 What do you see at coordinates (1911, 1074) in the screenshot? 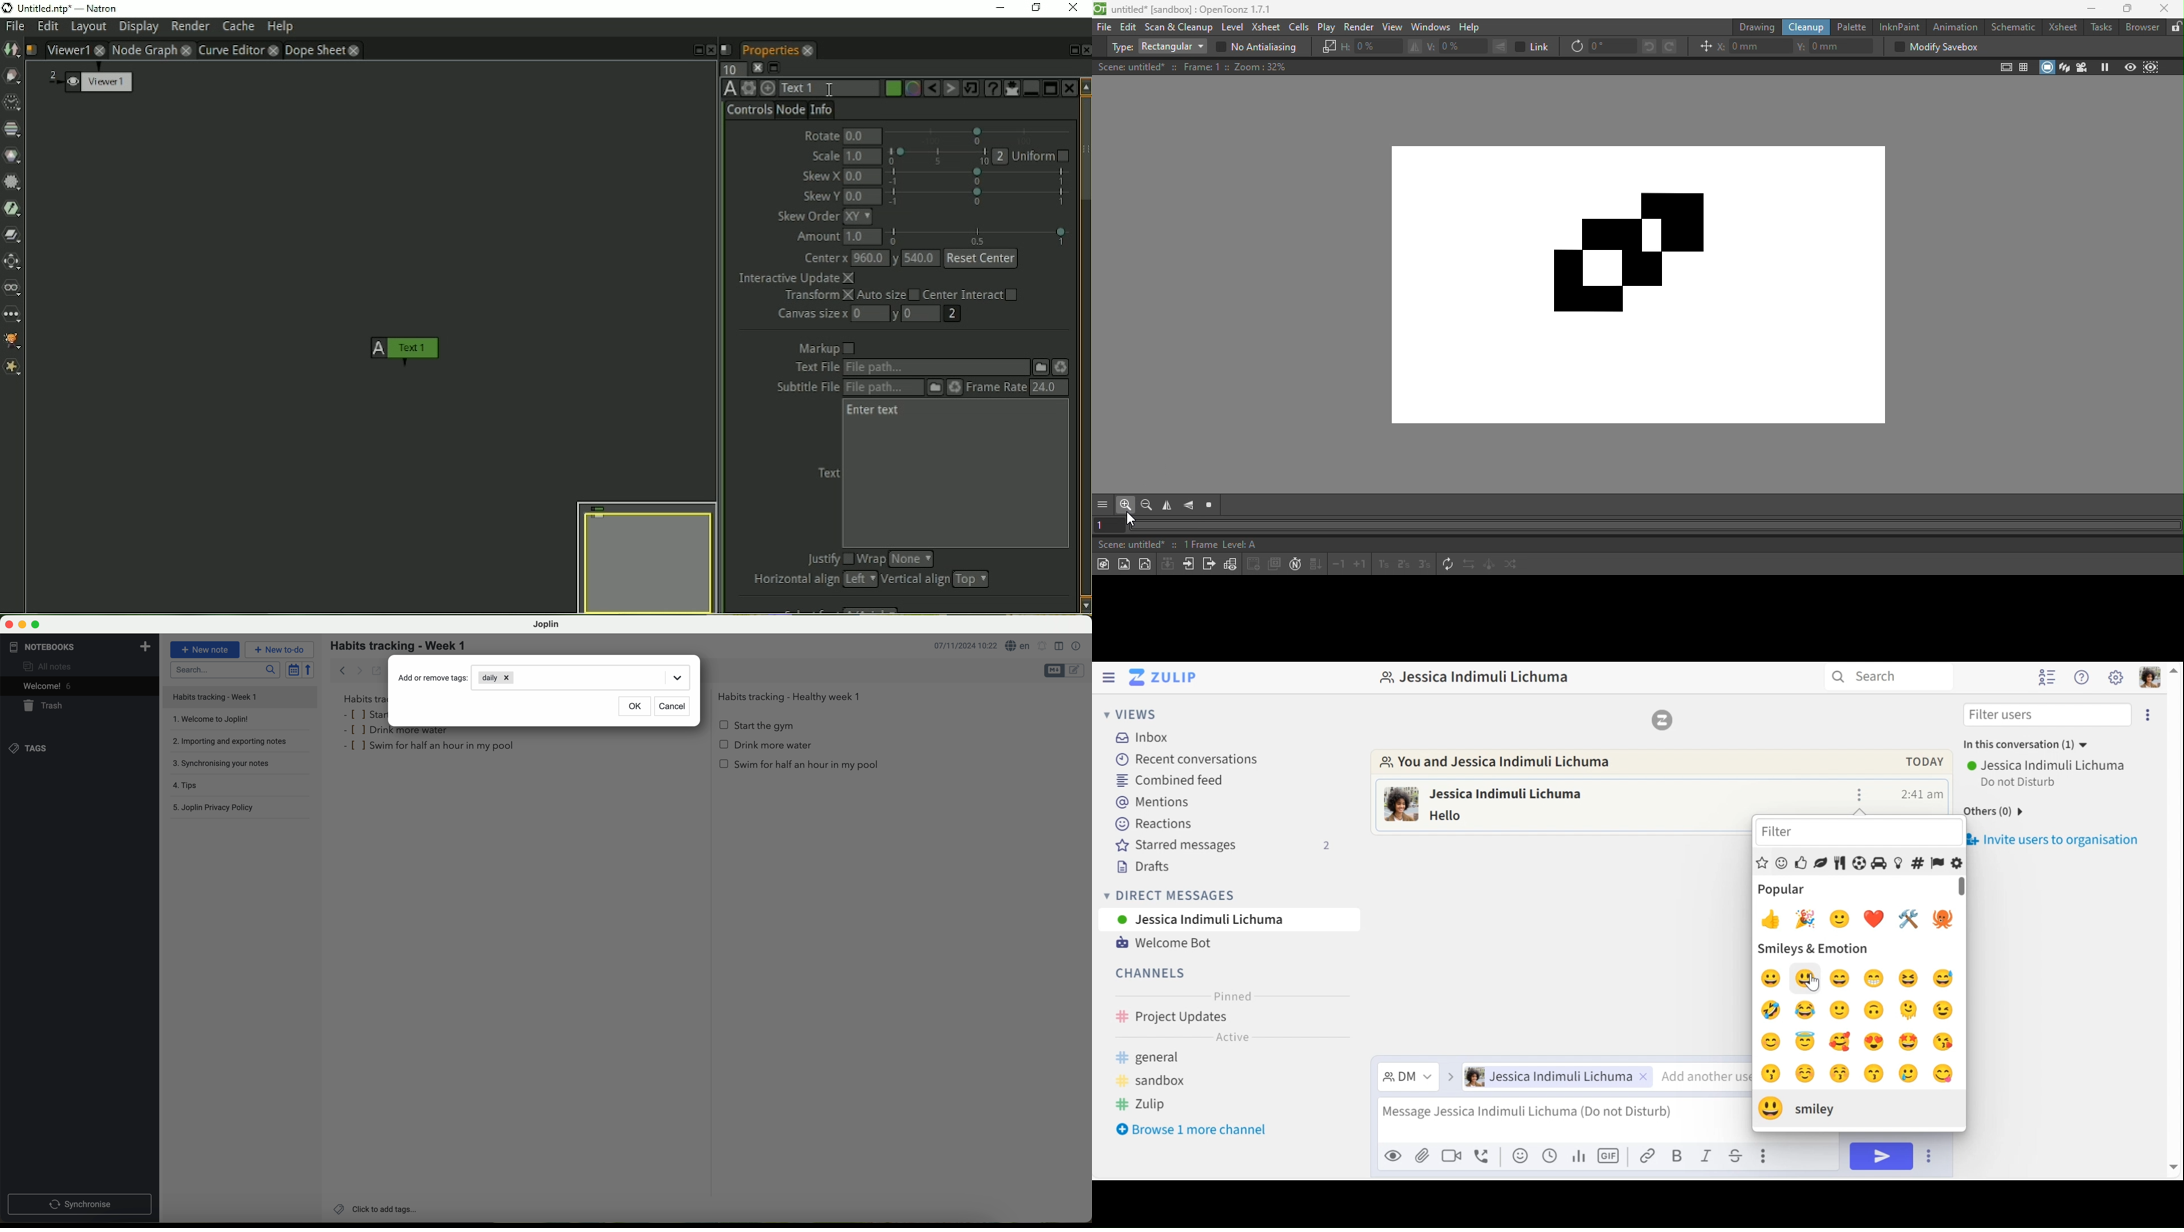
I see `smile with tear` at bounding box center [1911, 1074].